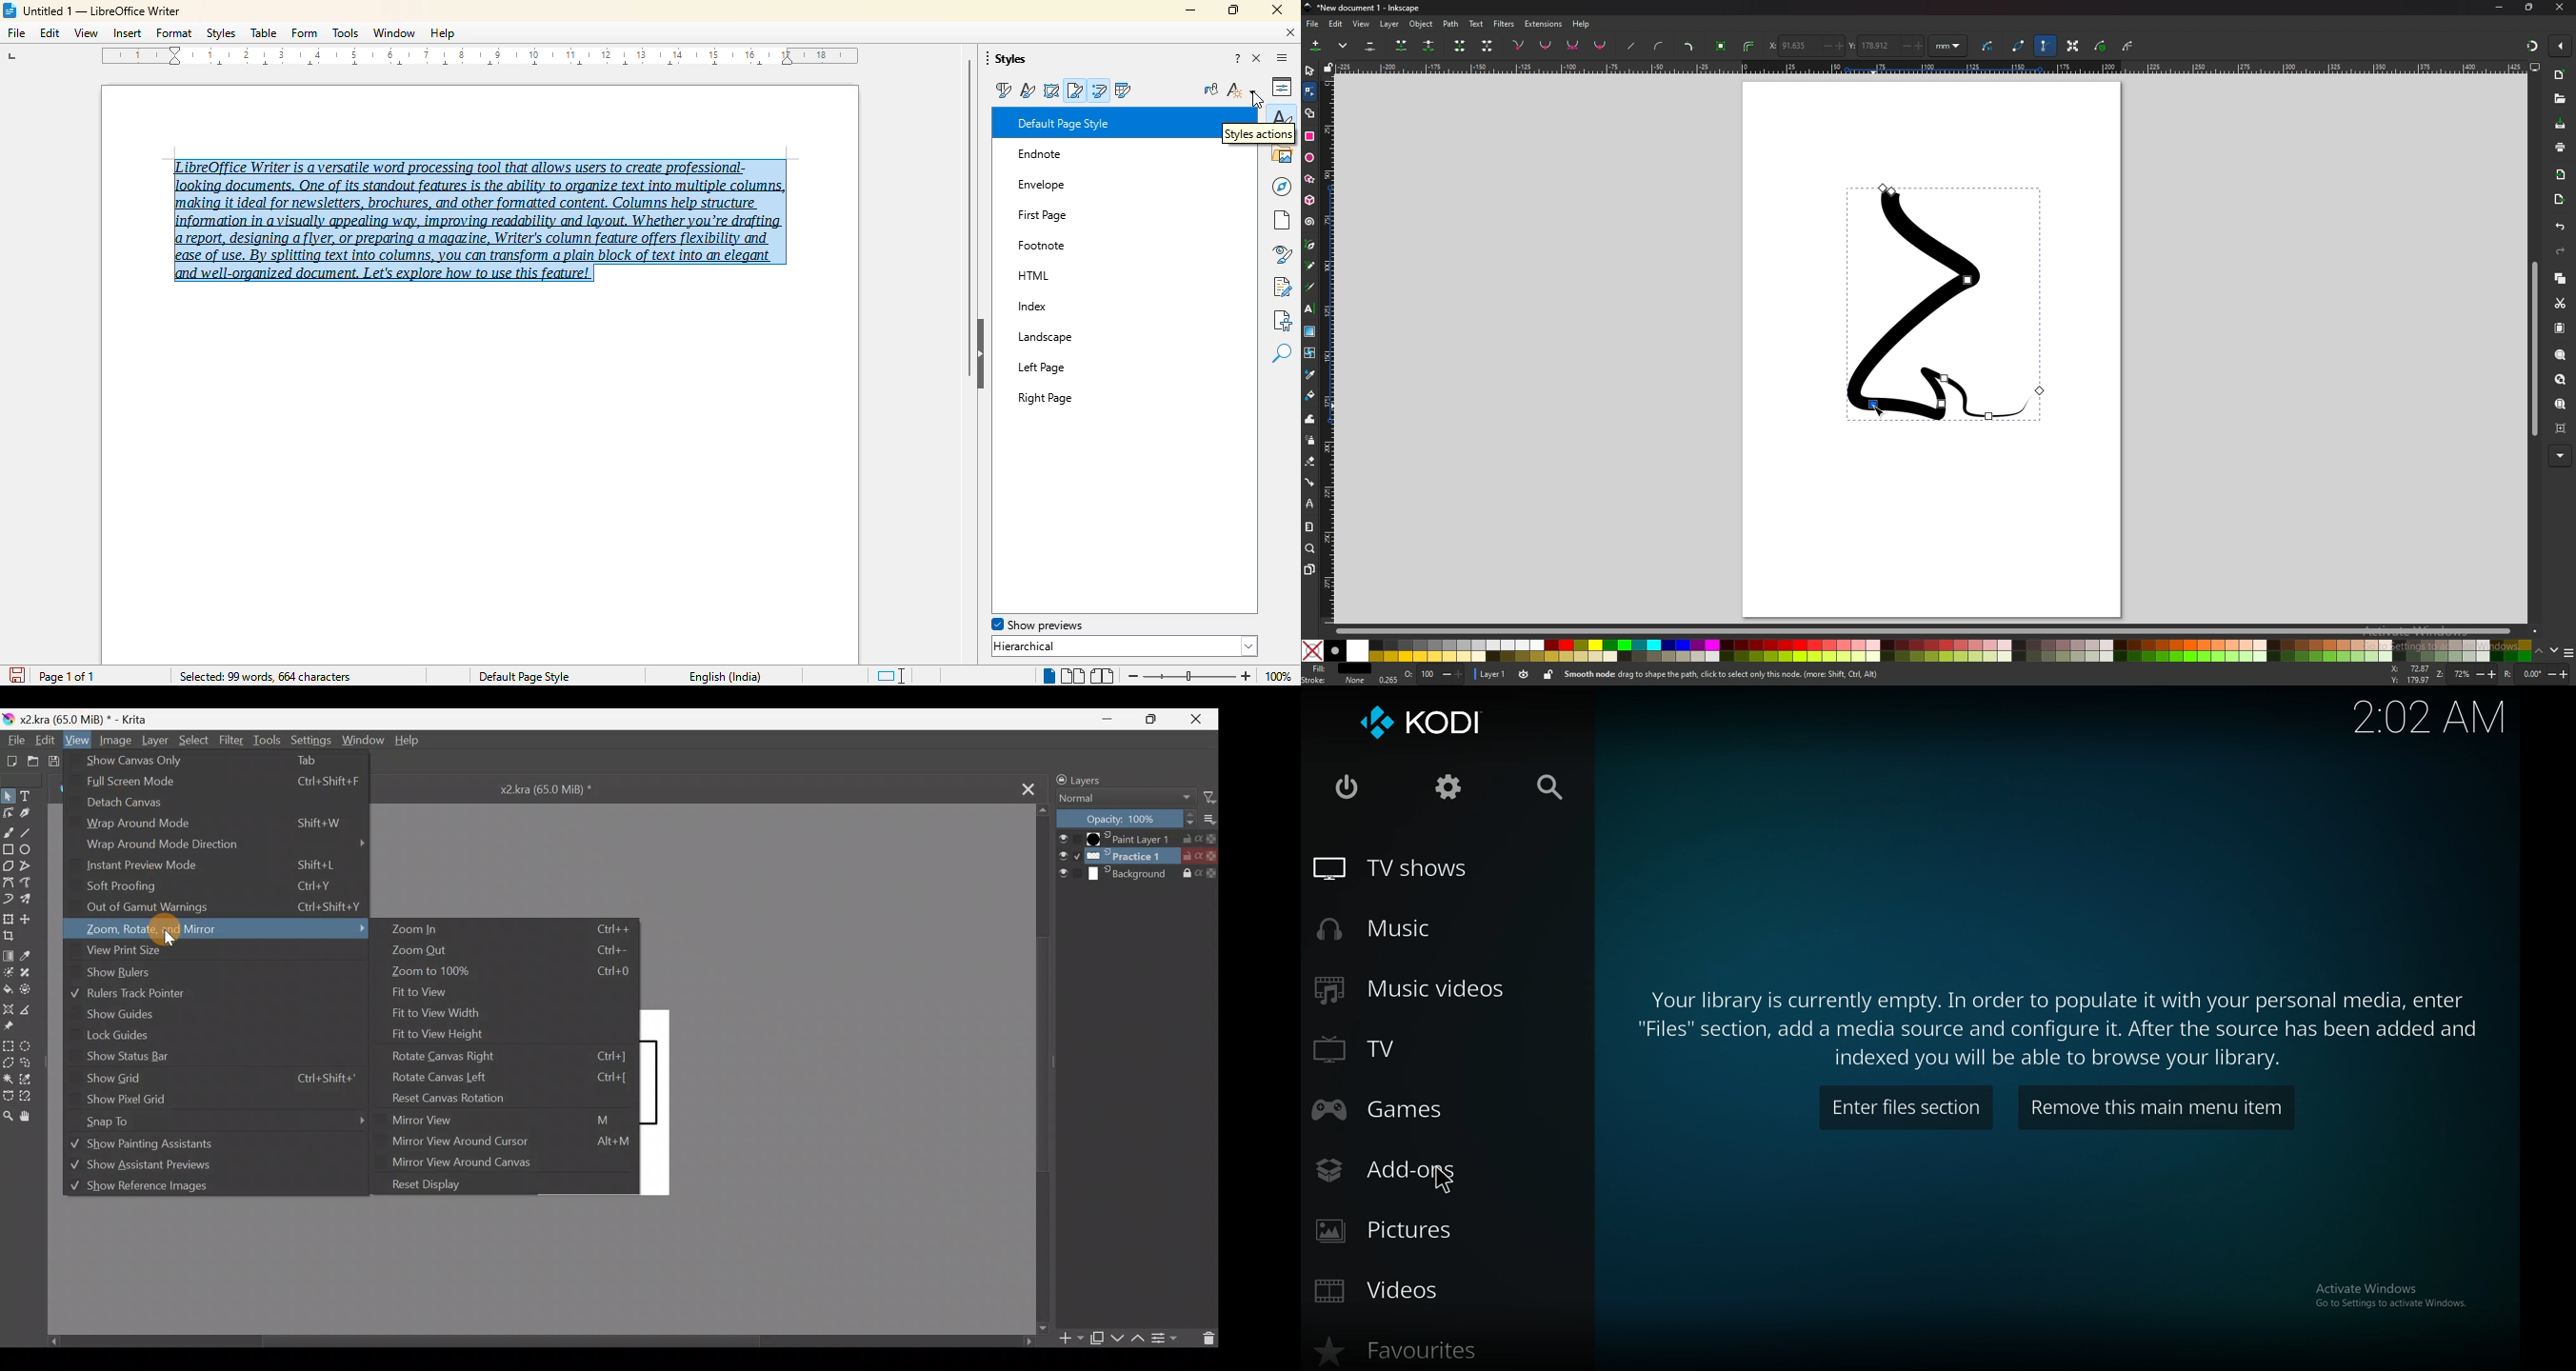 The width and height of the screenshot is (2576, 1372). I want to click on new, so click(2561, 76).